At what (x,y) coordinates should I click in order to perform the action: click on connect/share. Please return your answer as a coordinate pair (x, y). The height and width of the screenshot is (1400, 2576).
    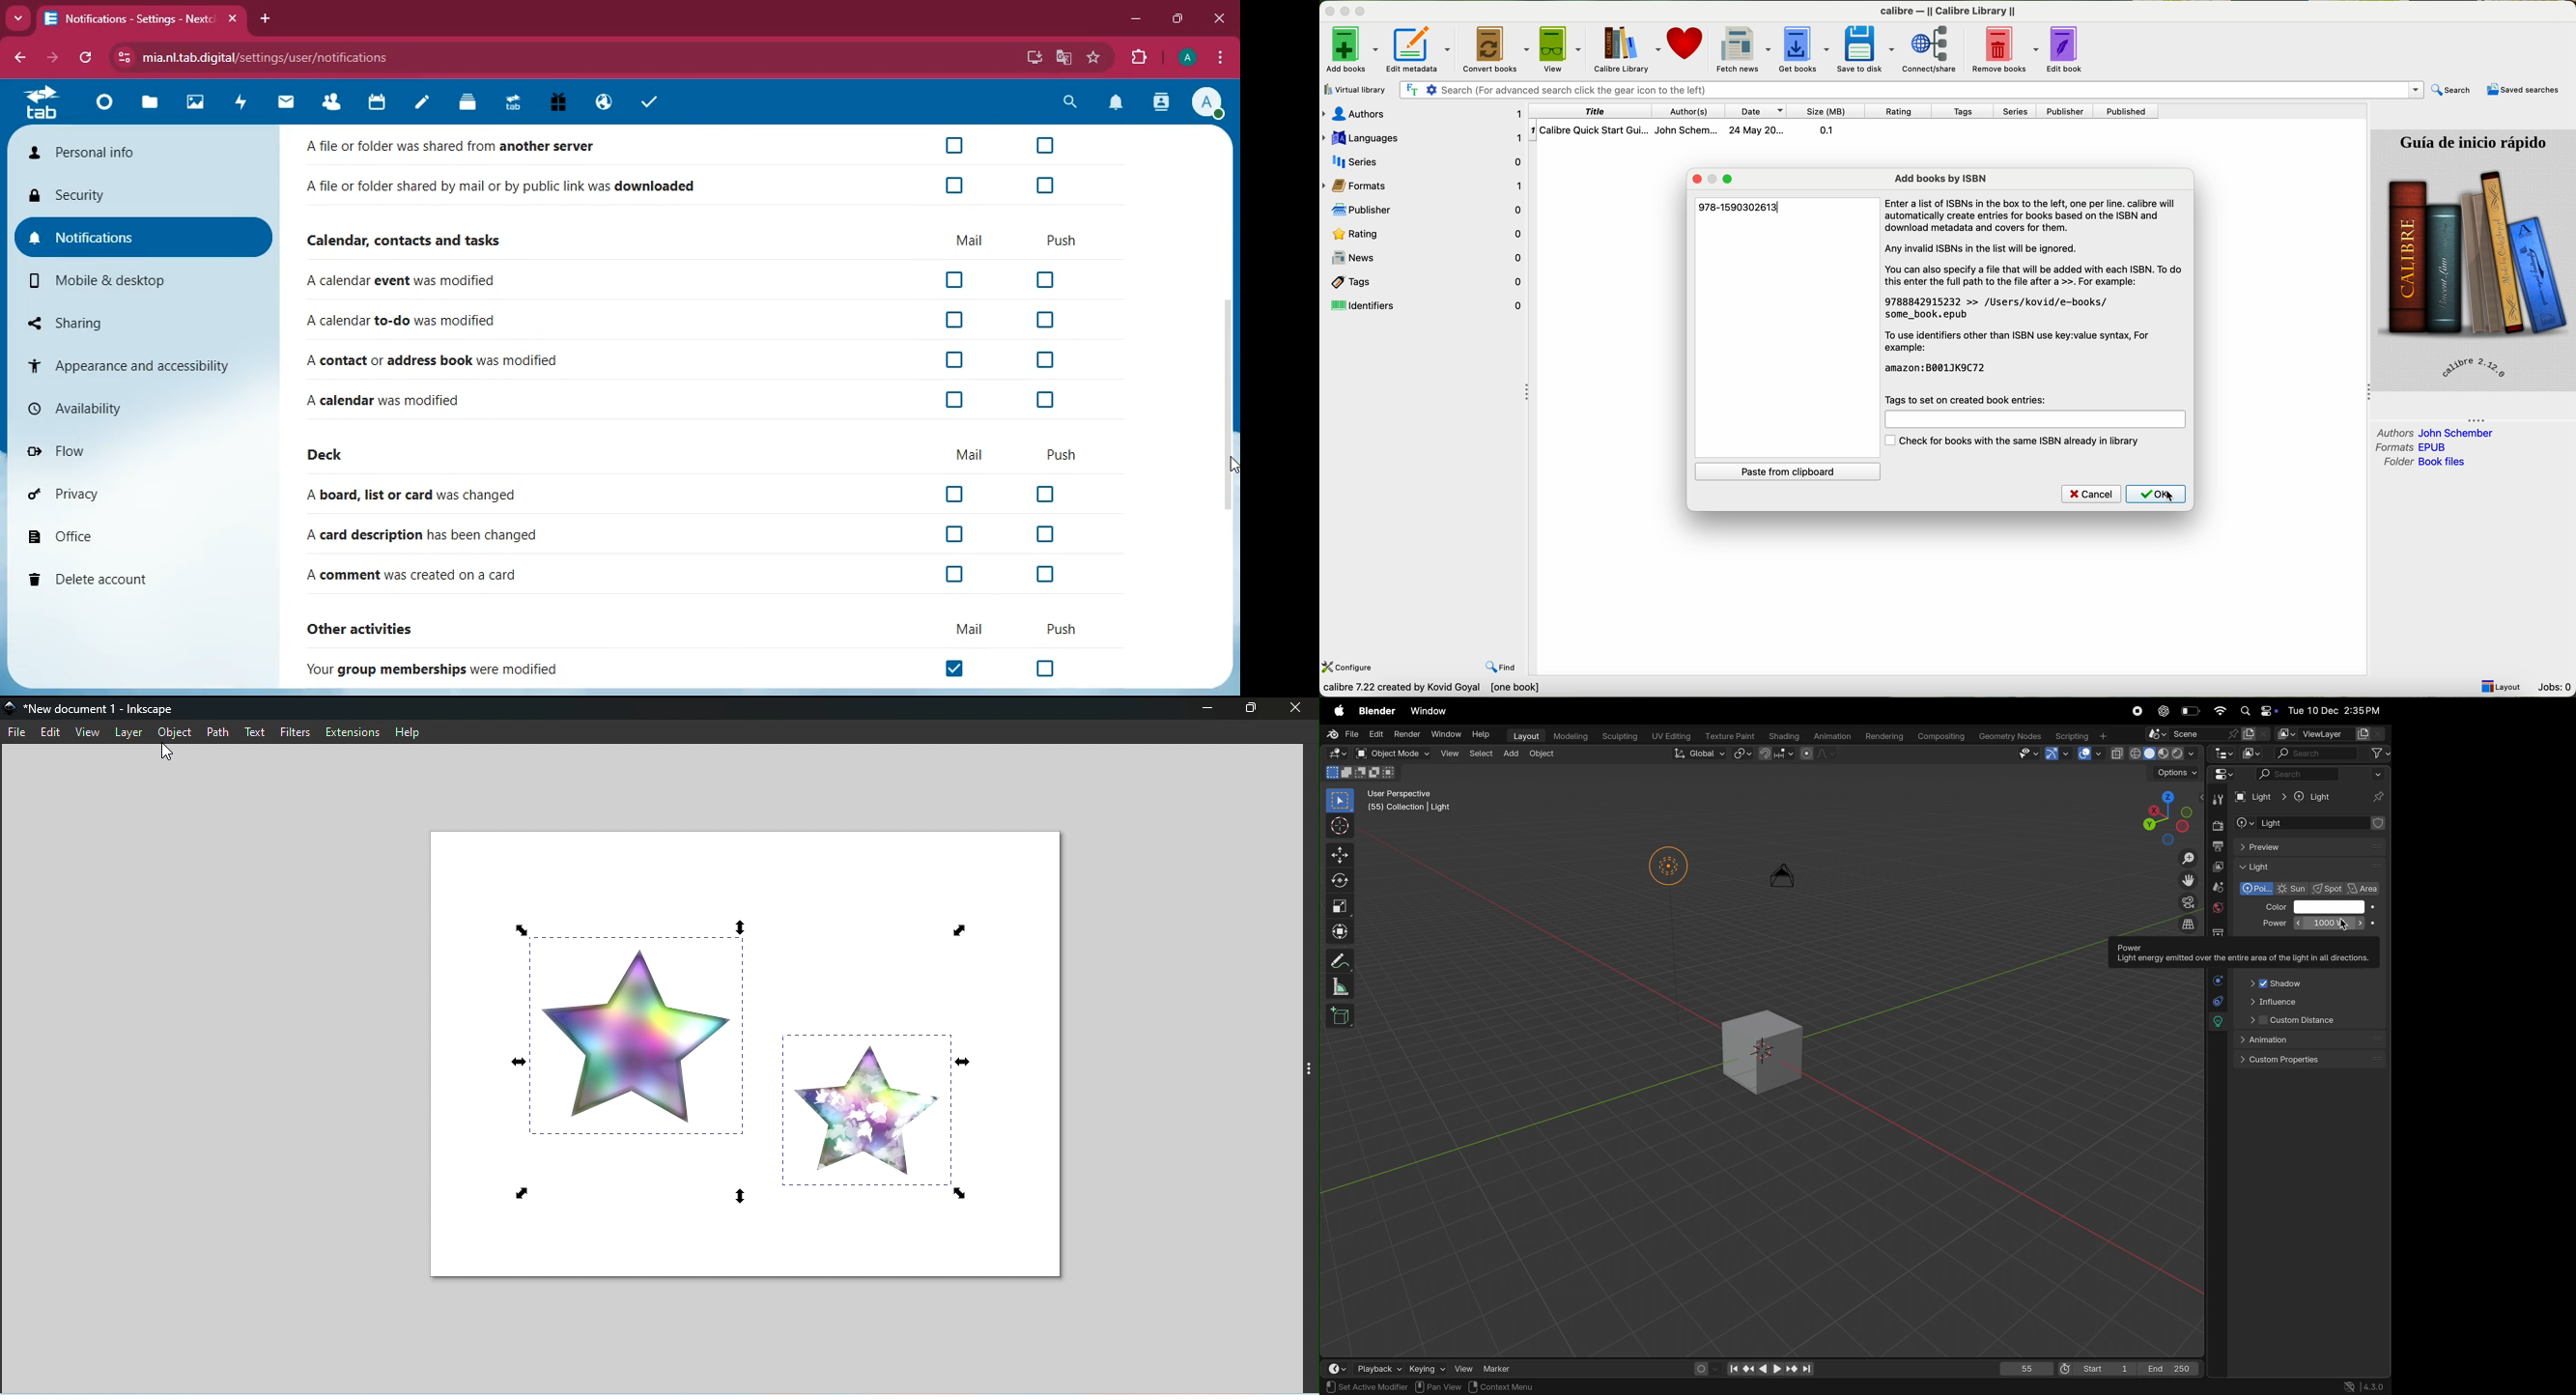
    Looking at the image, I should click on (1929, 51).